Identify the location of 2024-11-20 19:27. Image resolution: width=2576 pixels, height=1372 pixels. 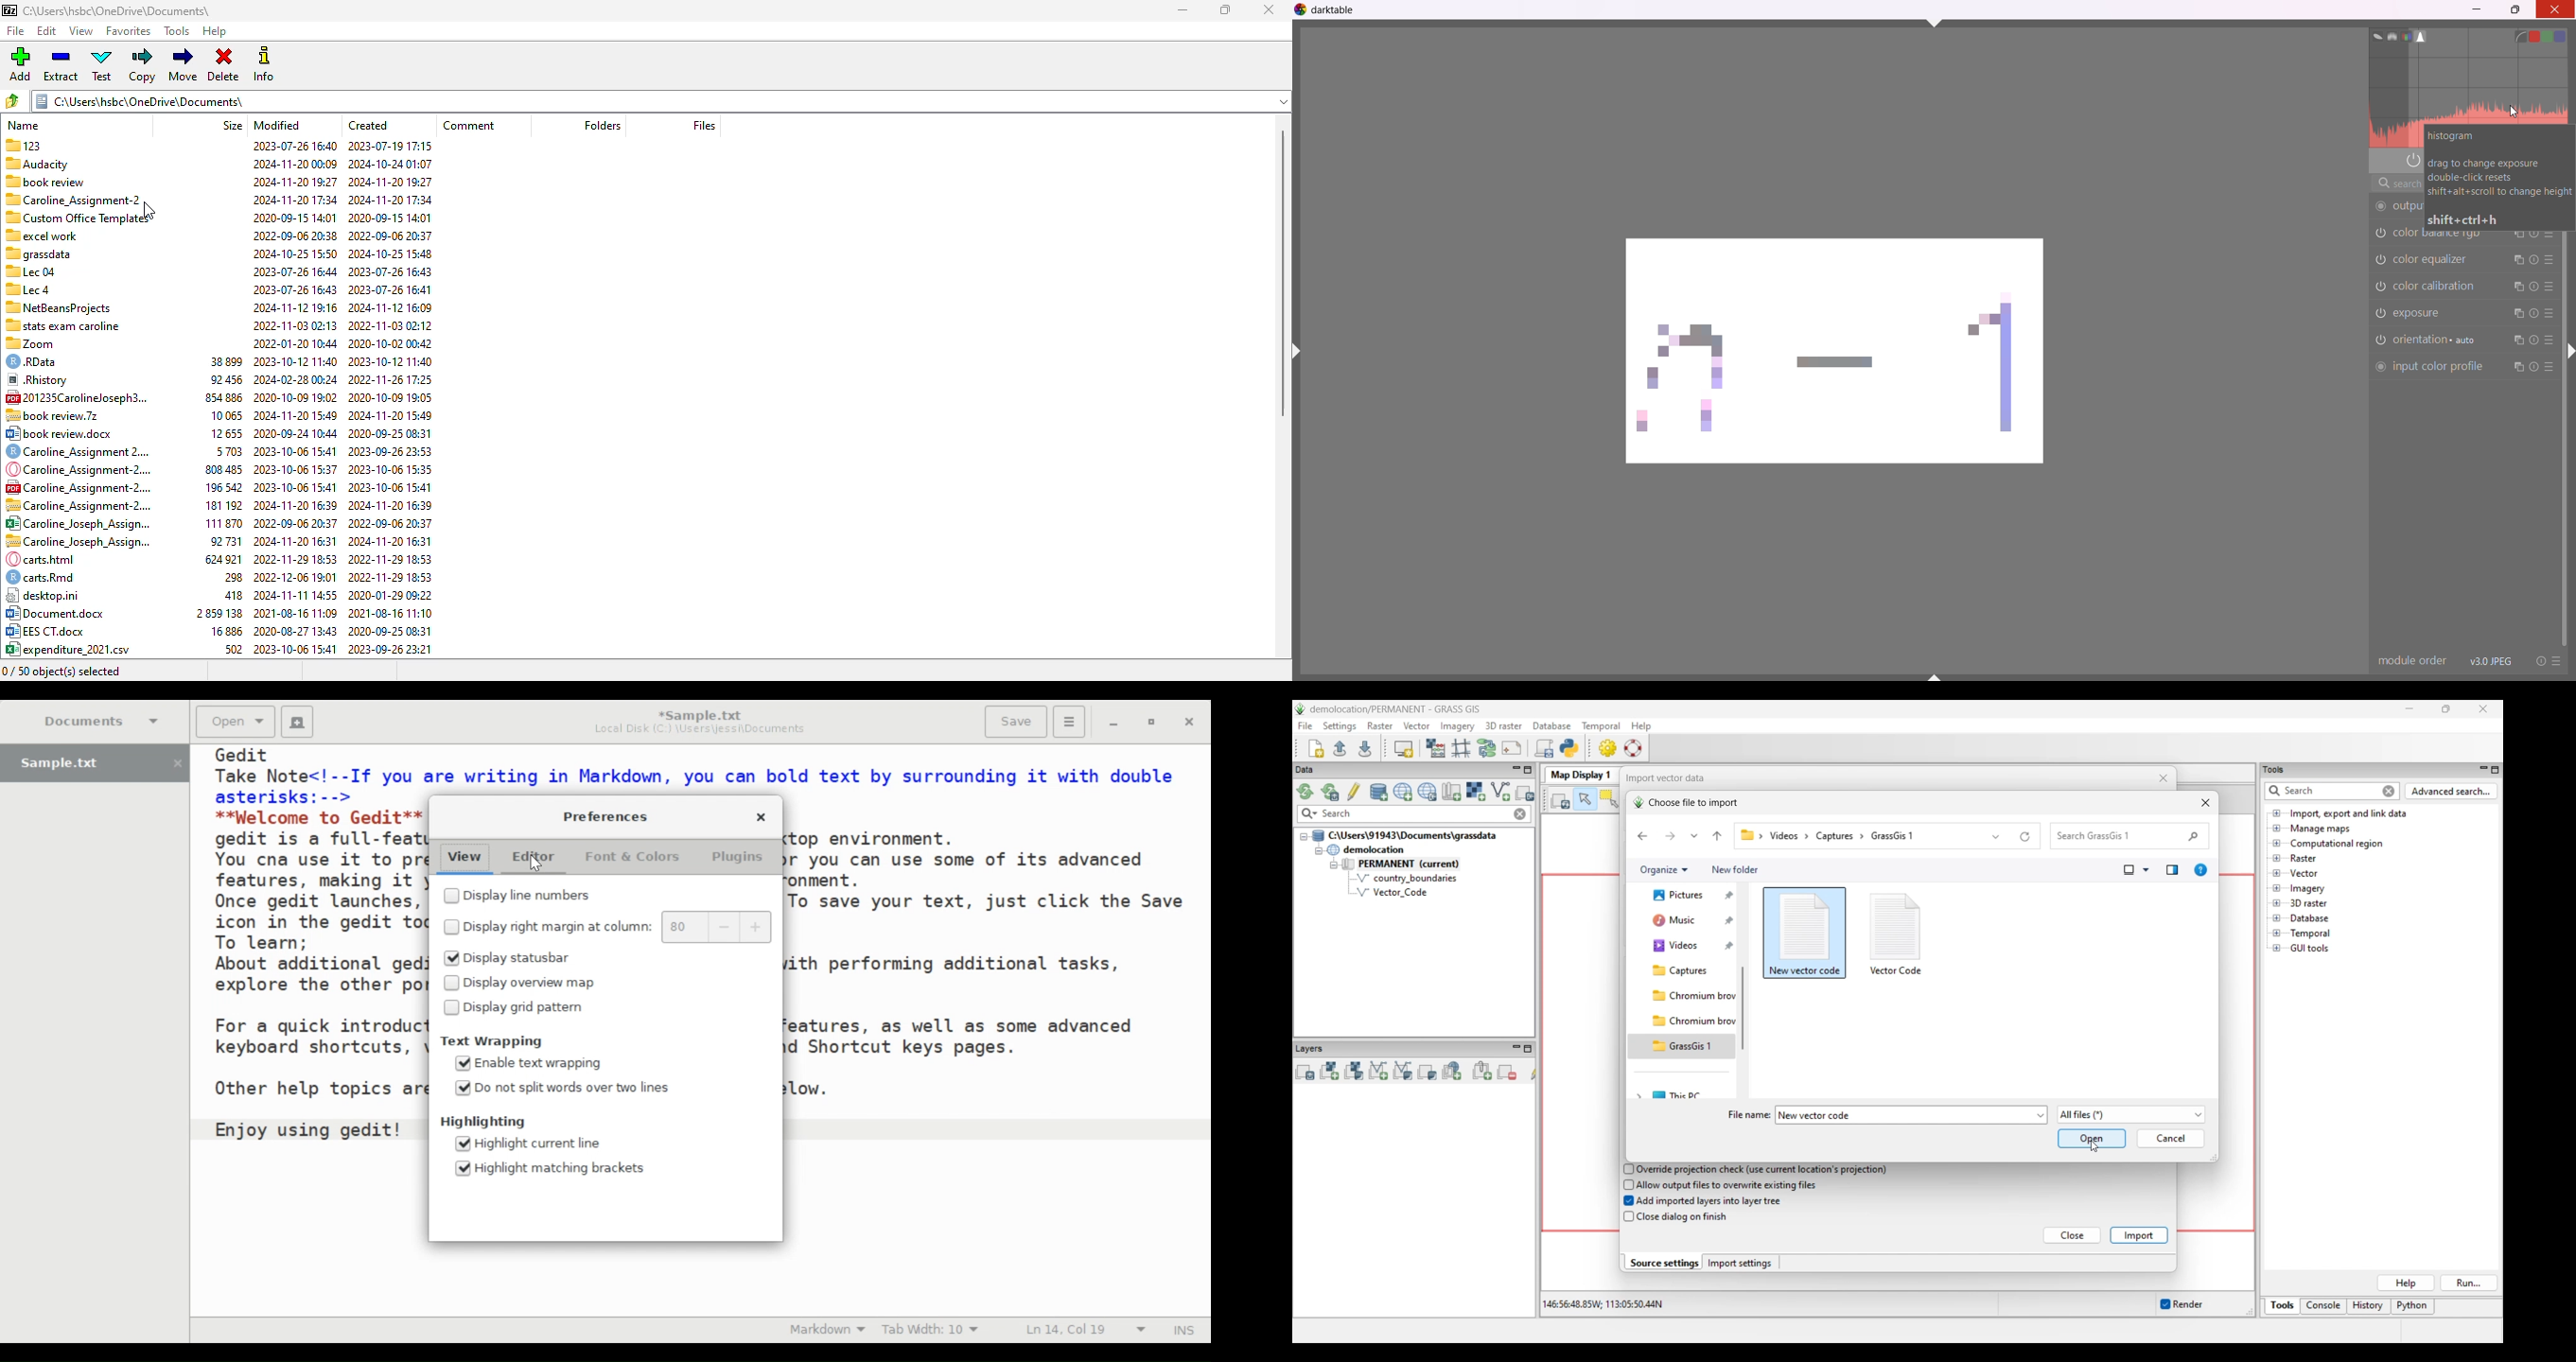
(393, 181).